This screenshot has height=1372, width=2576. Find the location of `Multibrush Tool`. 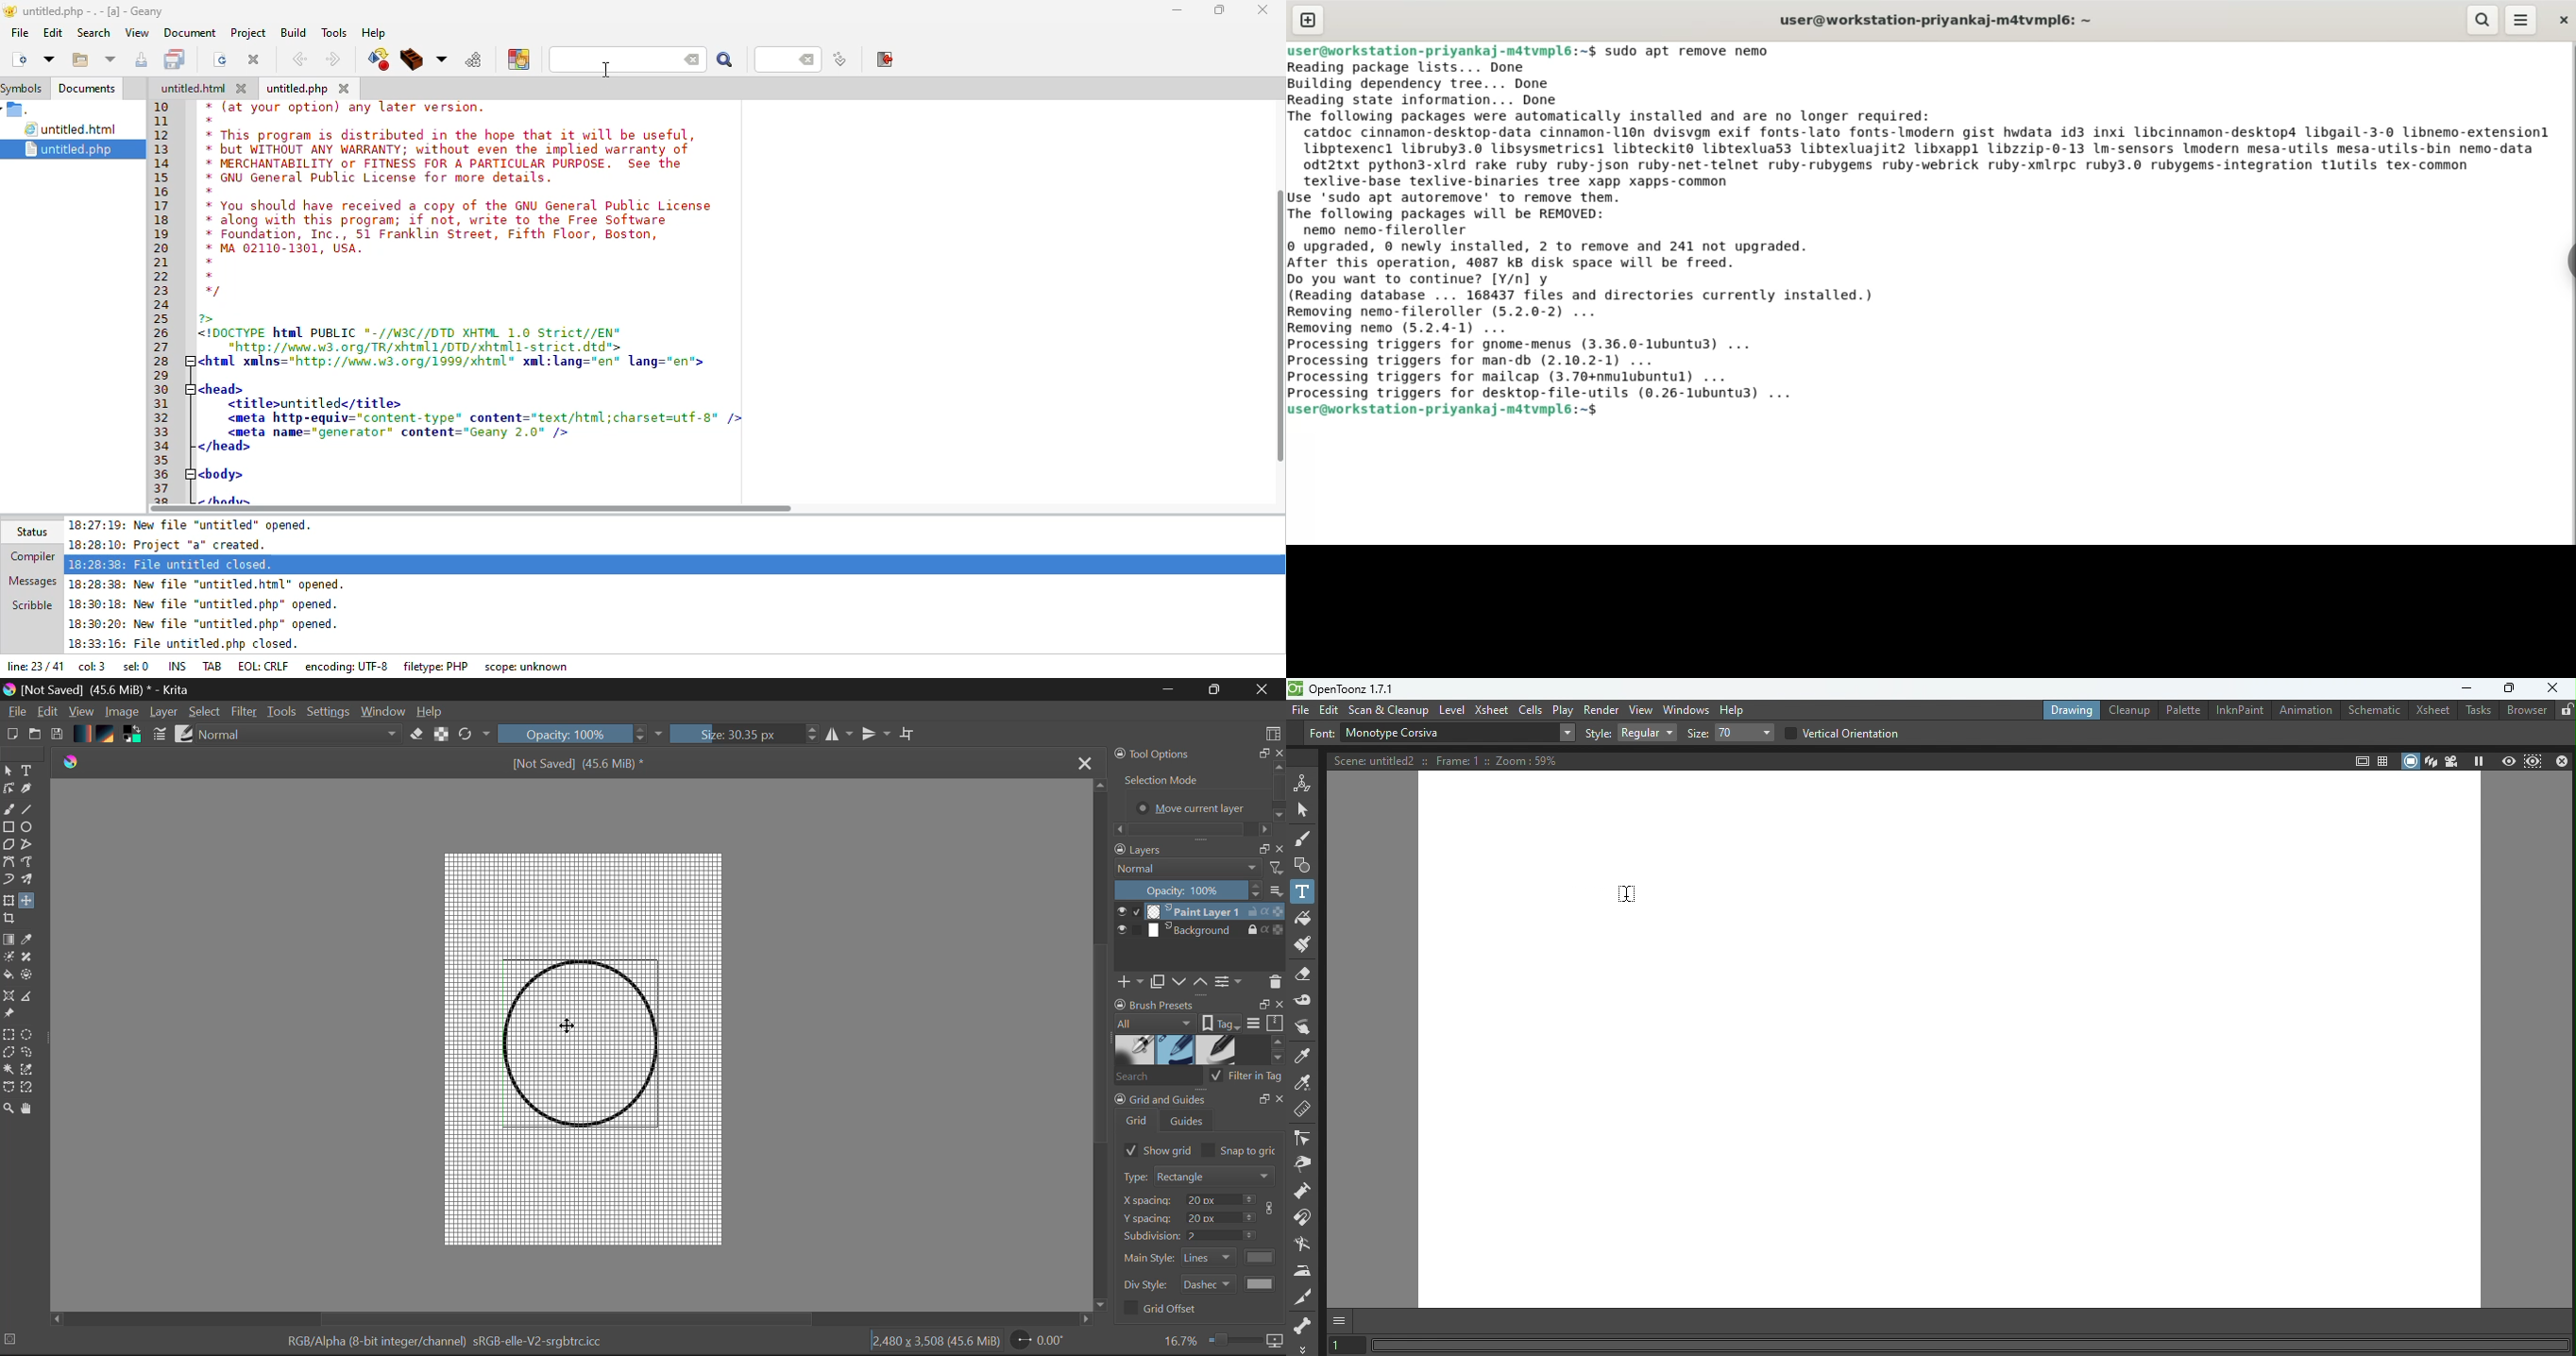

Multibrush Tool is located at coordinates (32, 882).